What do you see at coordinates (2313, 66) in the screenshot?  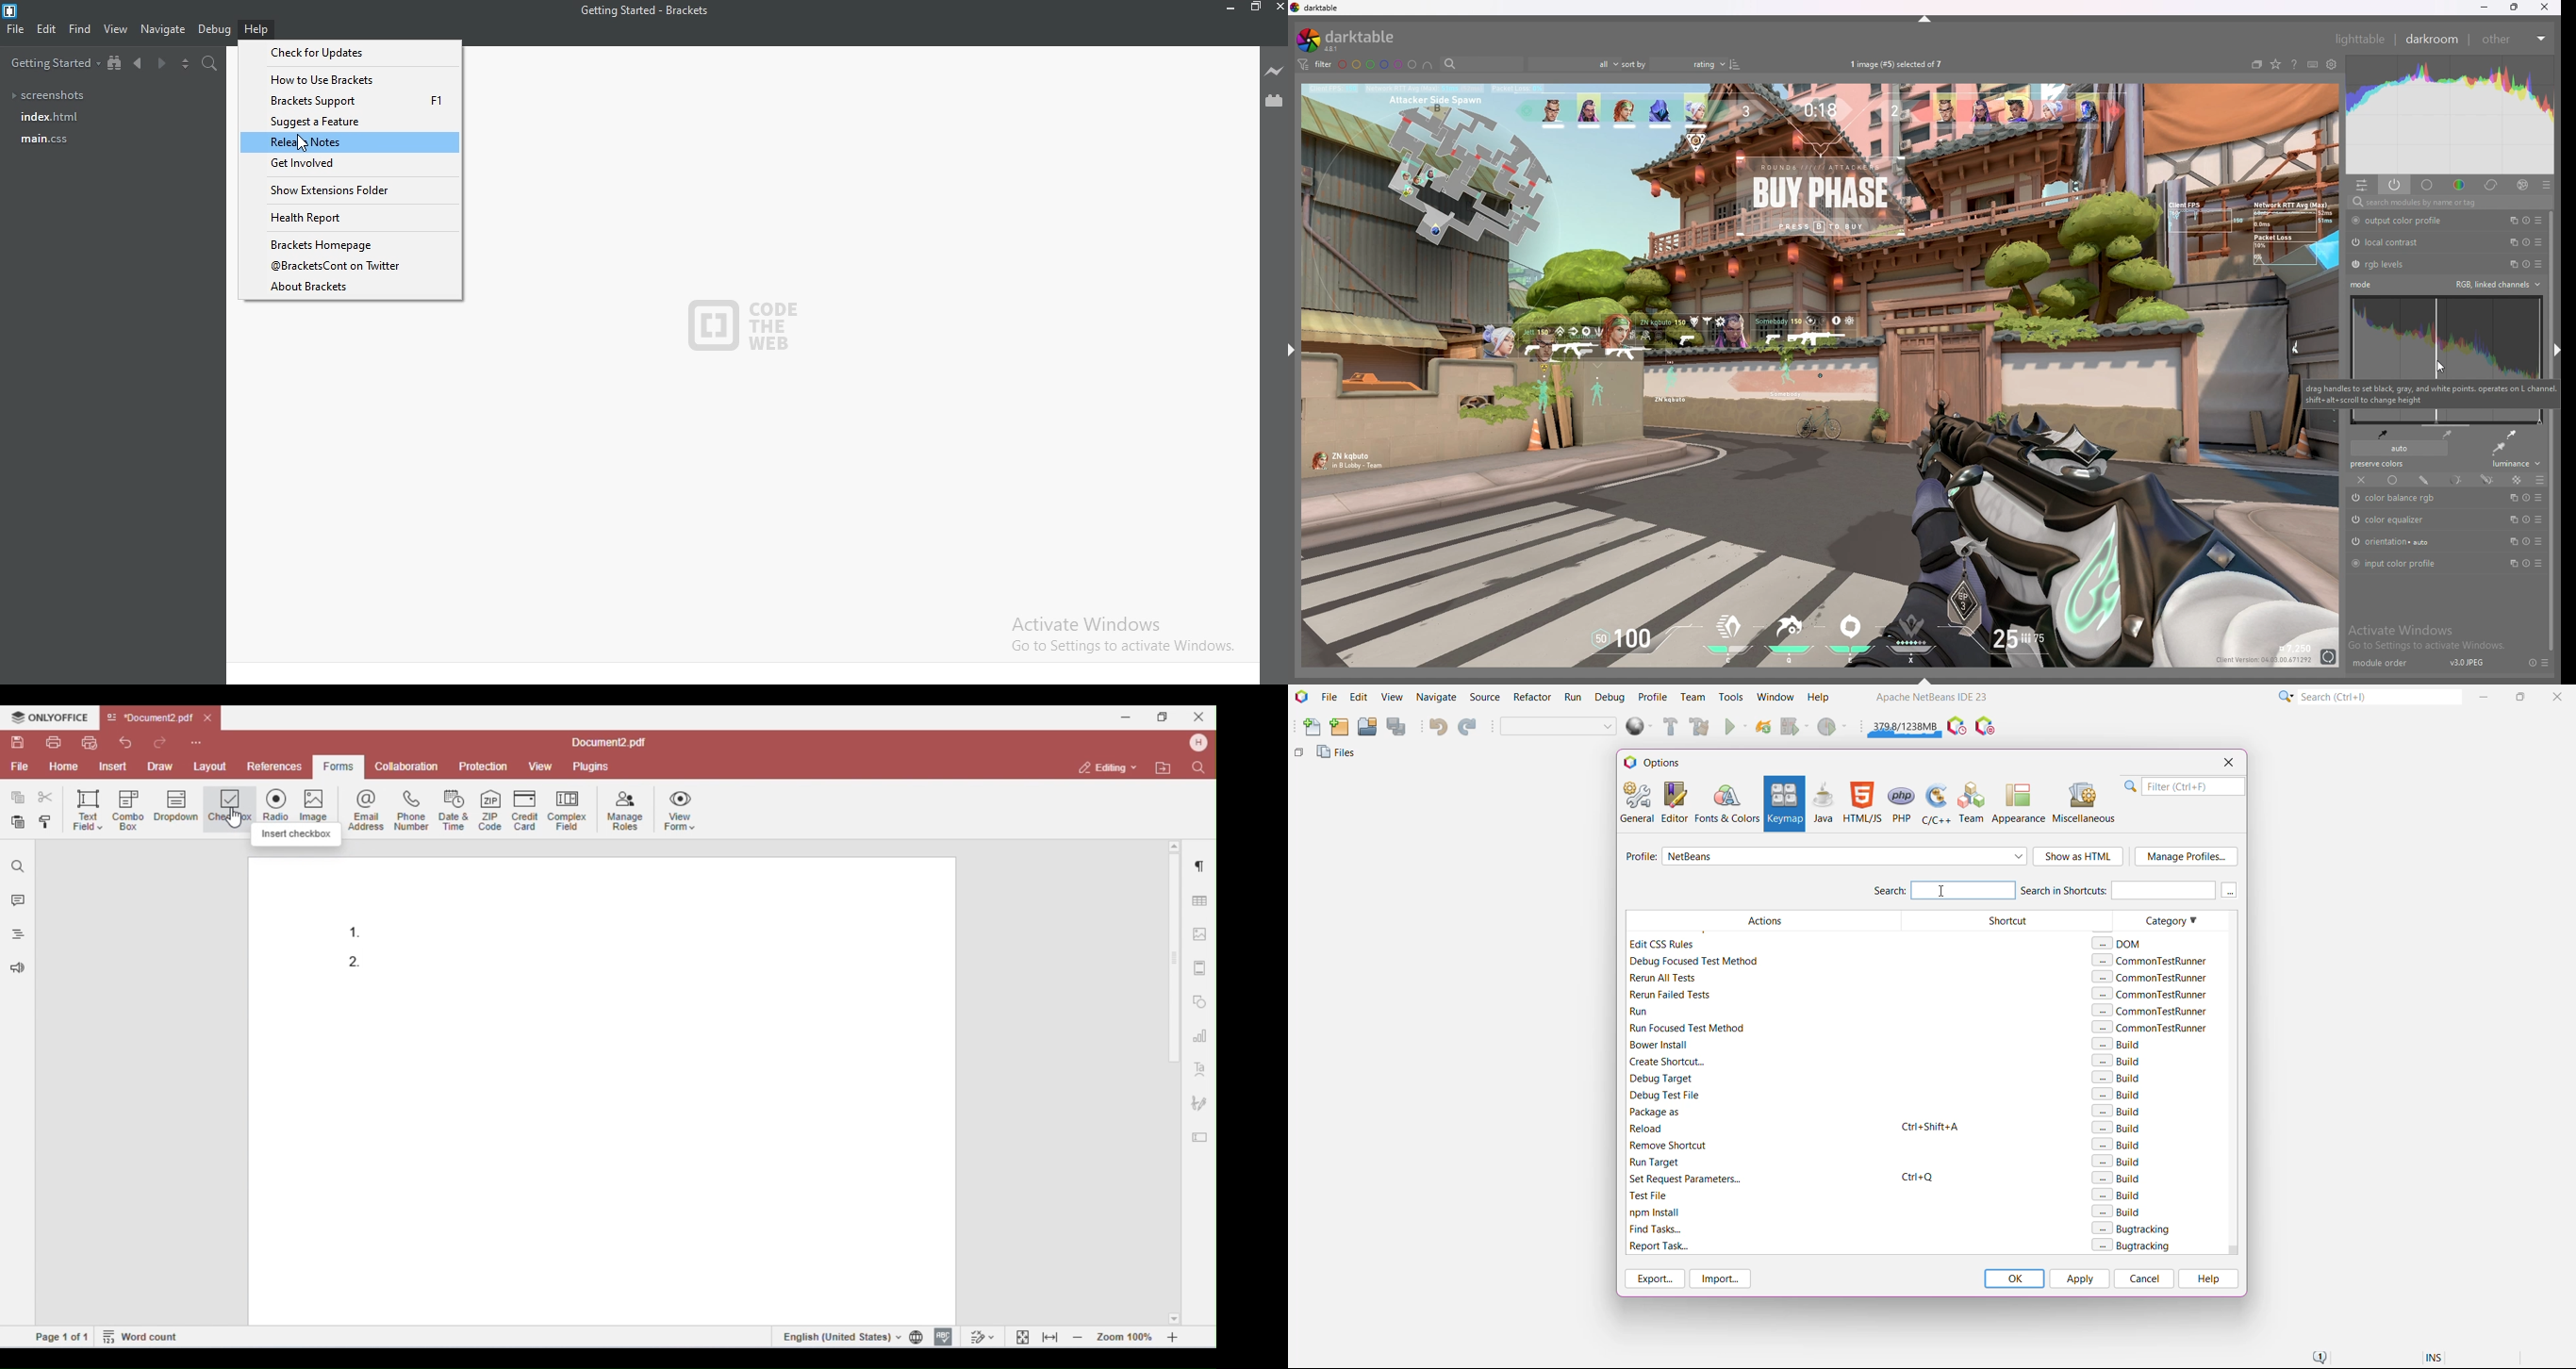 I see `keyboard shortcuts` at bounding box center [2313, 66].